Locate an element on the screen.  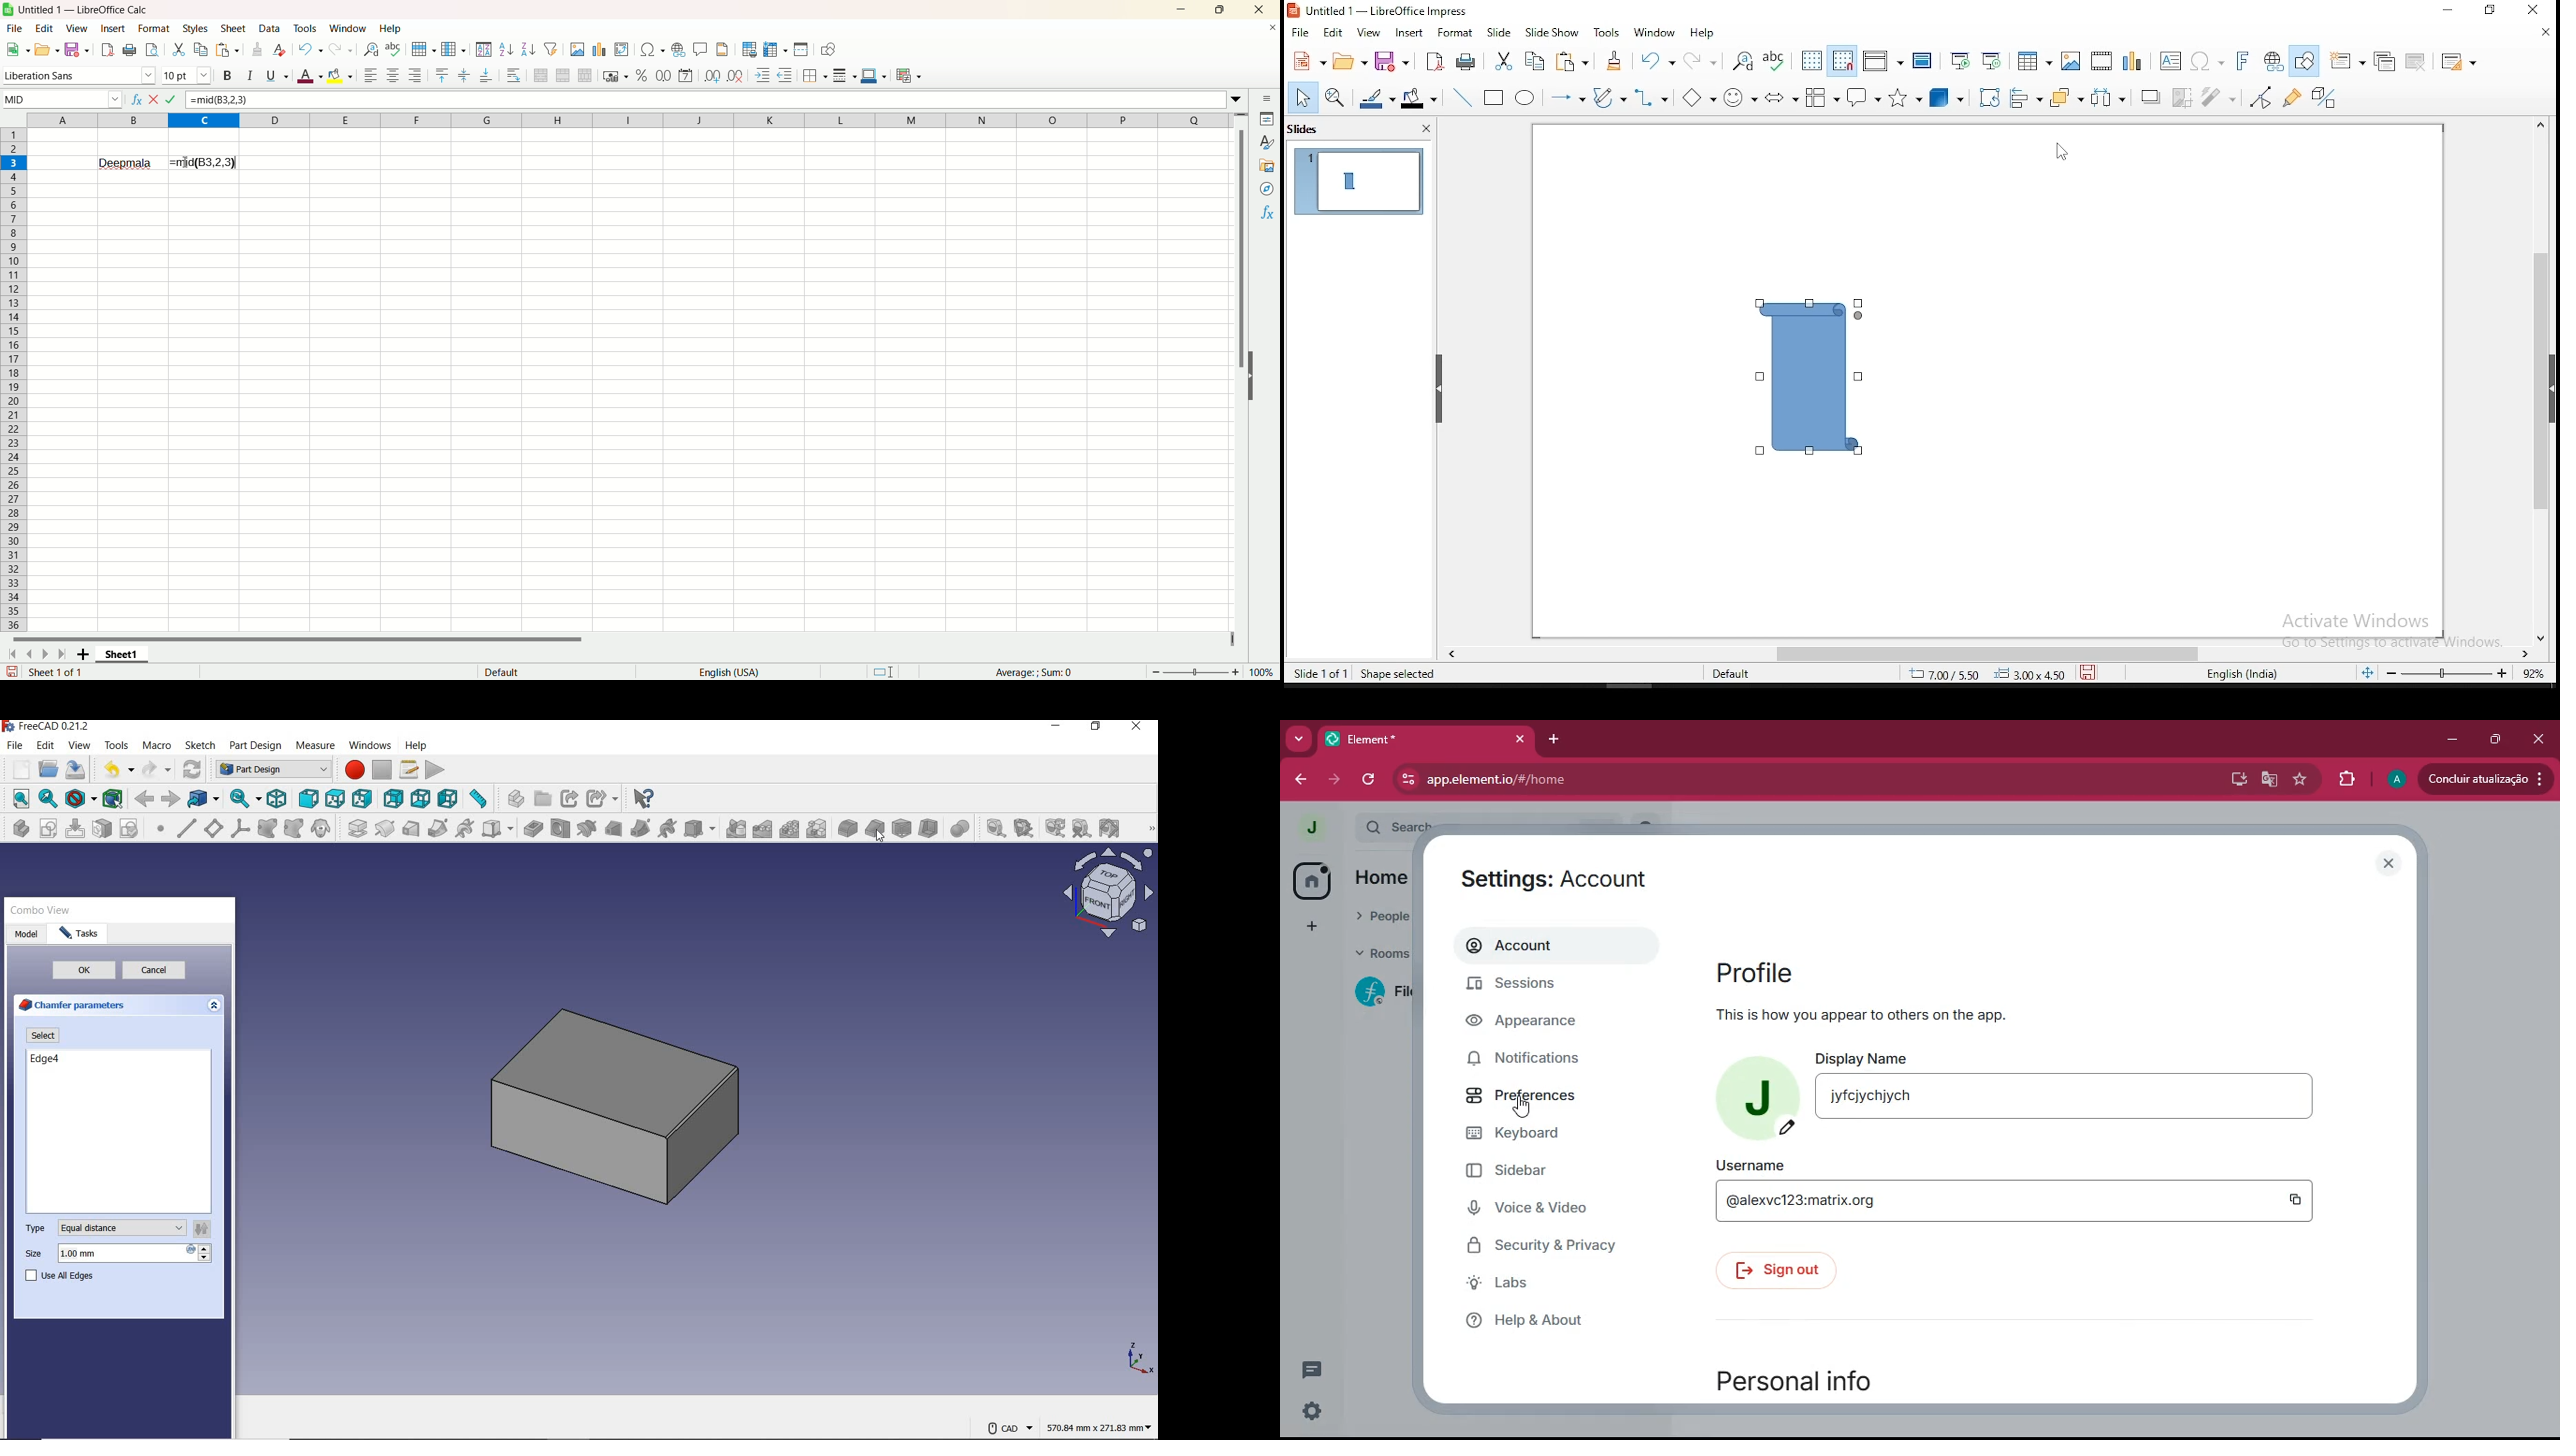
ok is located at coordinates (83, 971).